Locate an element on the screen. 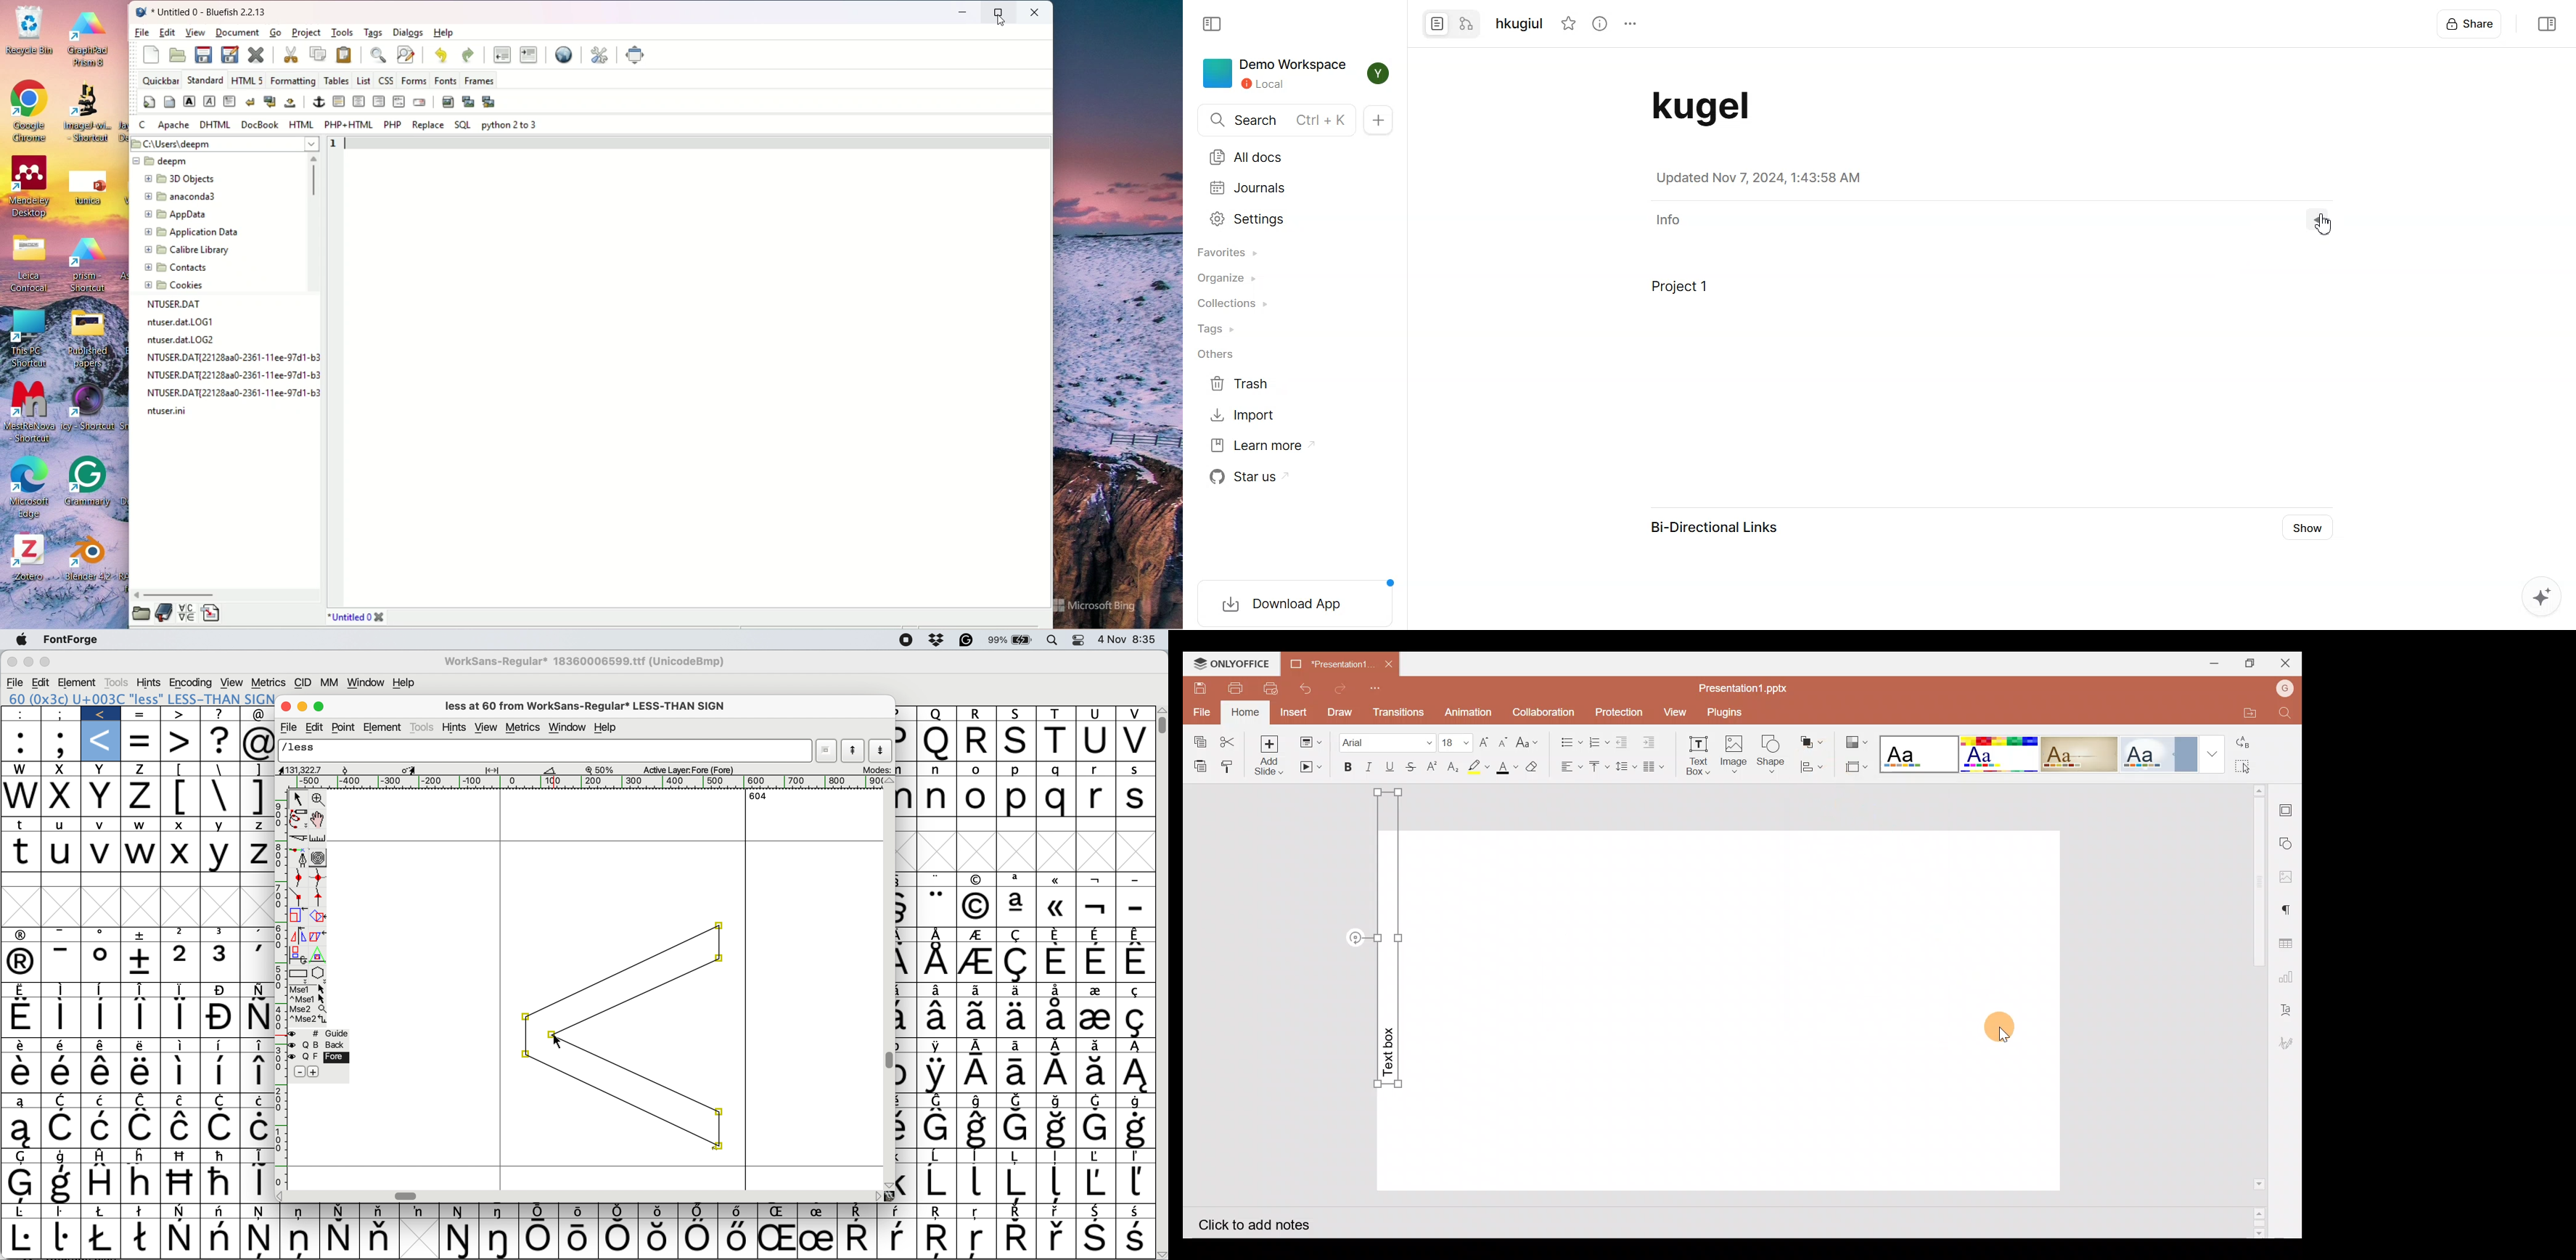 The height and width of the screenshot is (1260, 2576). Symbol is located at coordinates (22, 991).